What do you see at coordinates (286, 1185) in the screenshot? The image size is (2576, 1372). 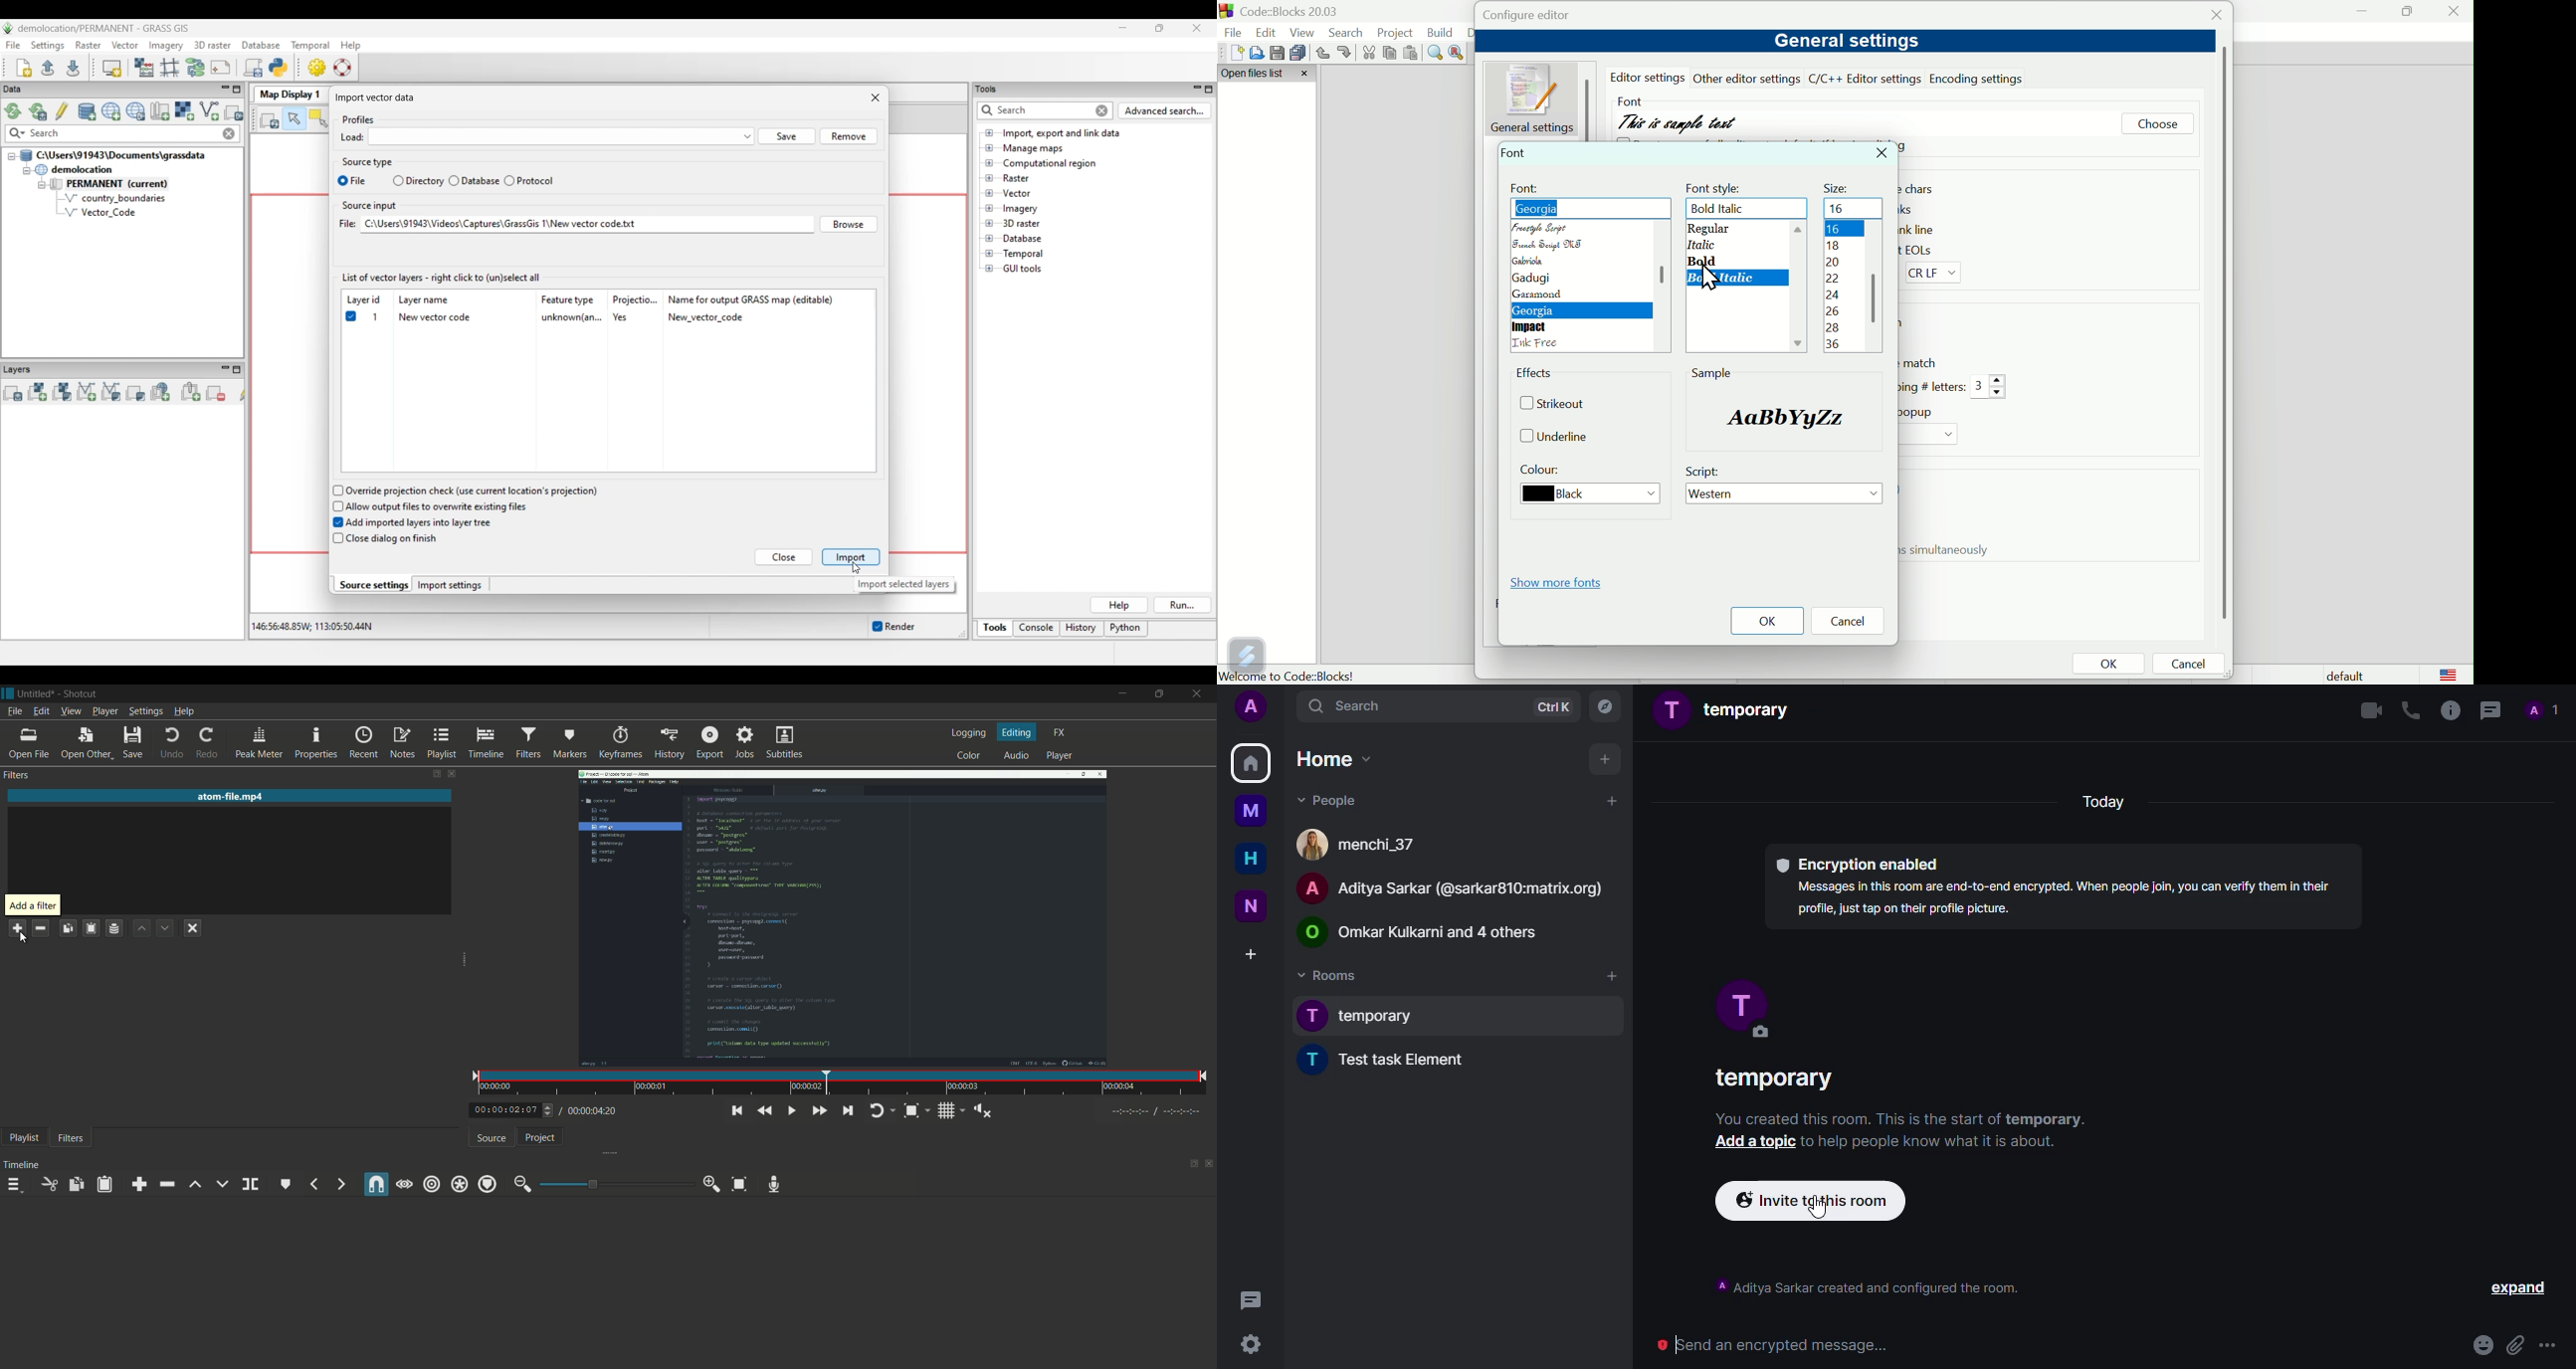 I see `create or edit marker` at bounding box center [286, 1185].